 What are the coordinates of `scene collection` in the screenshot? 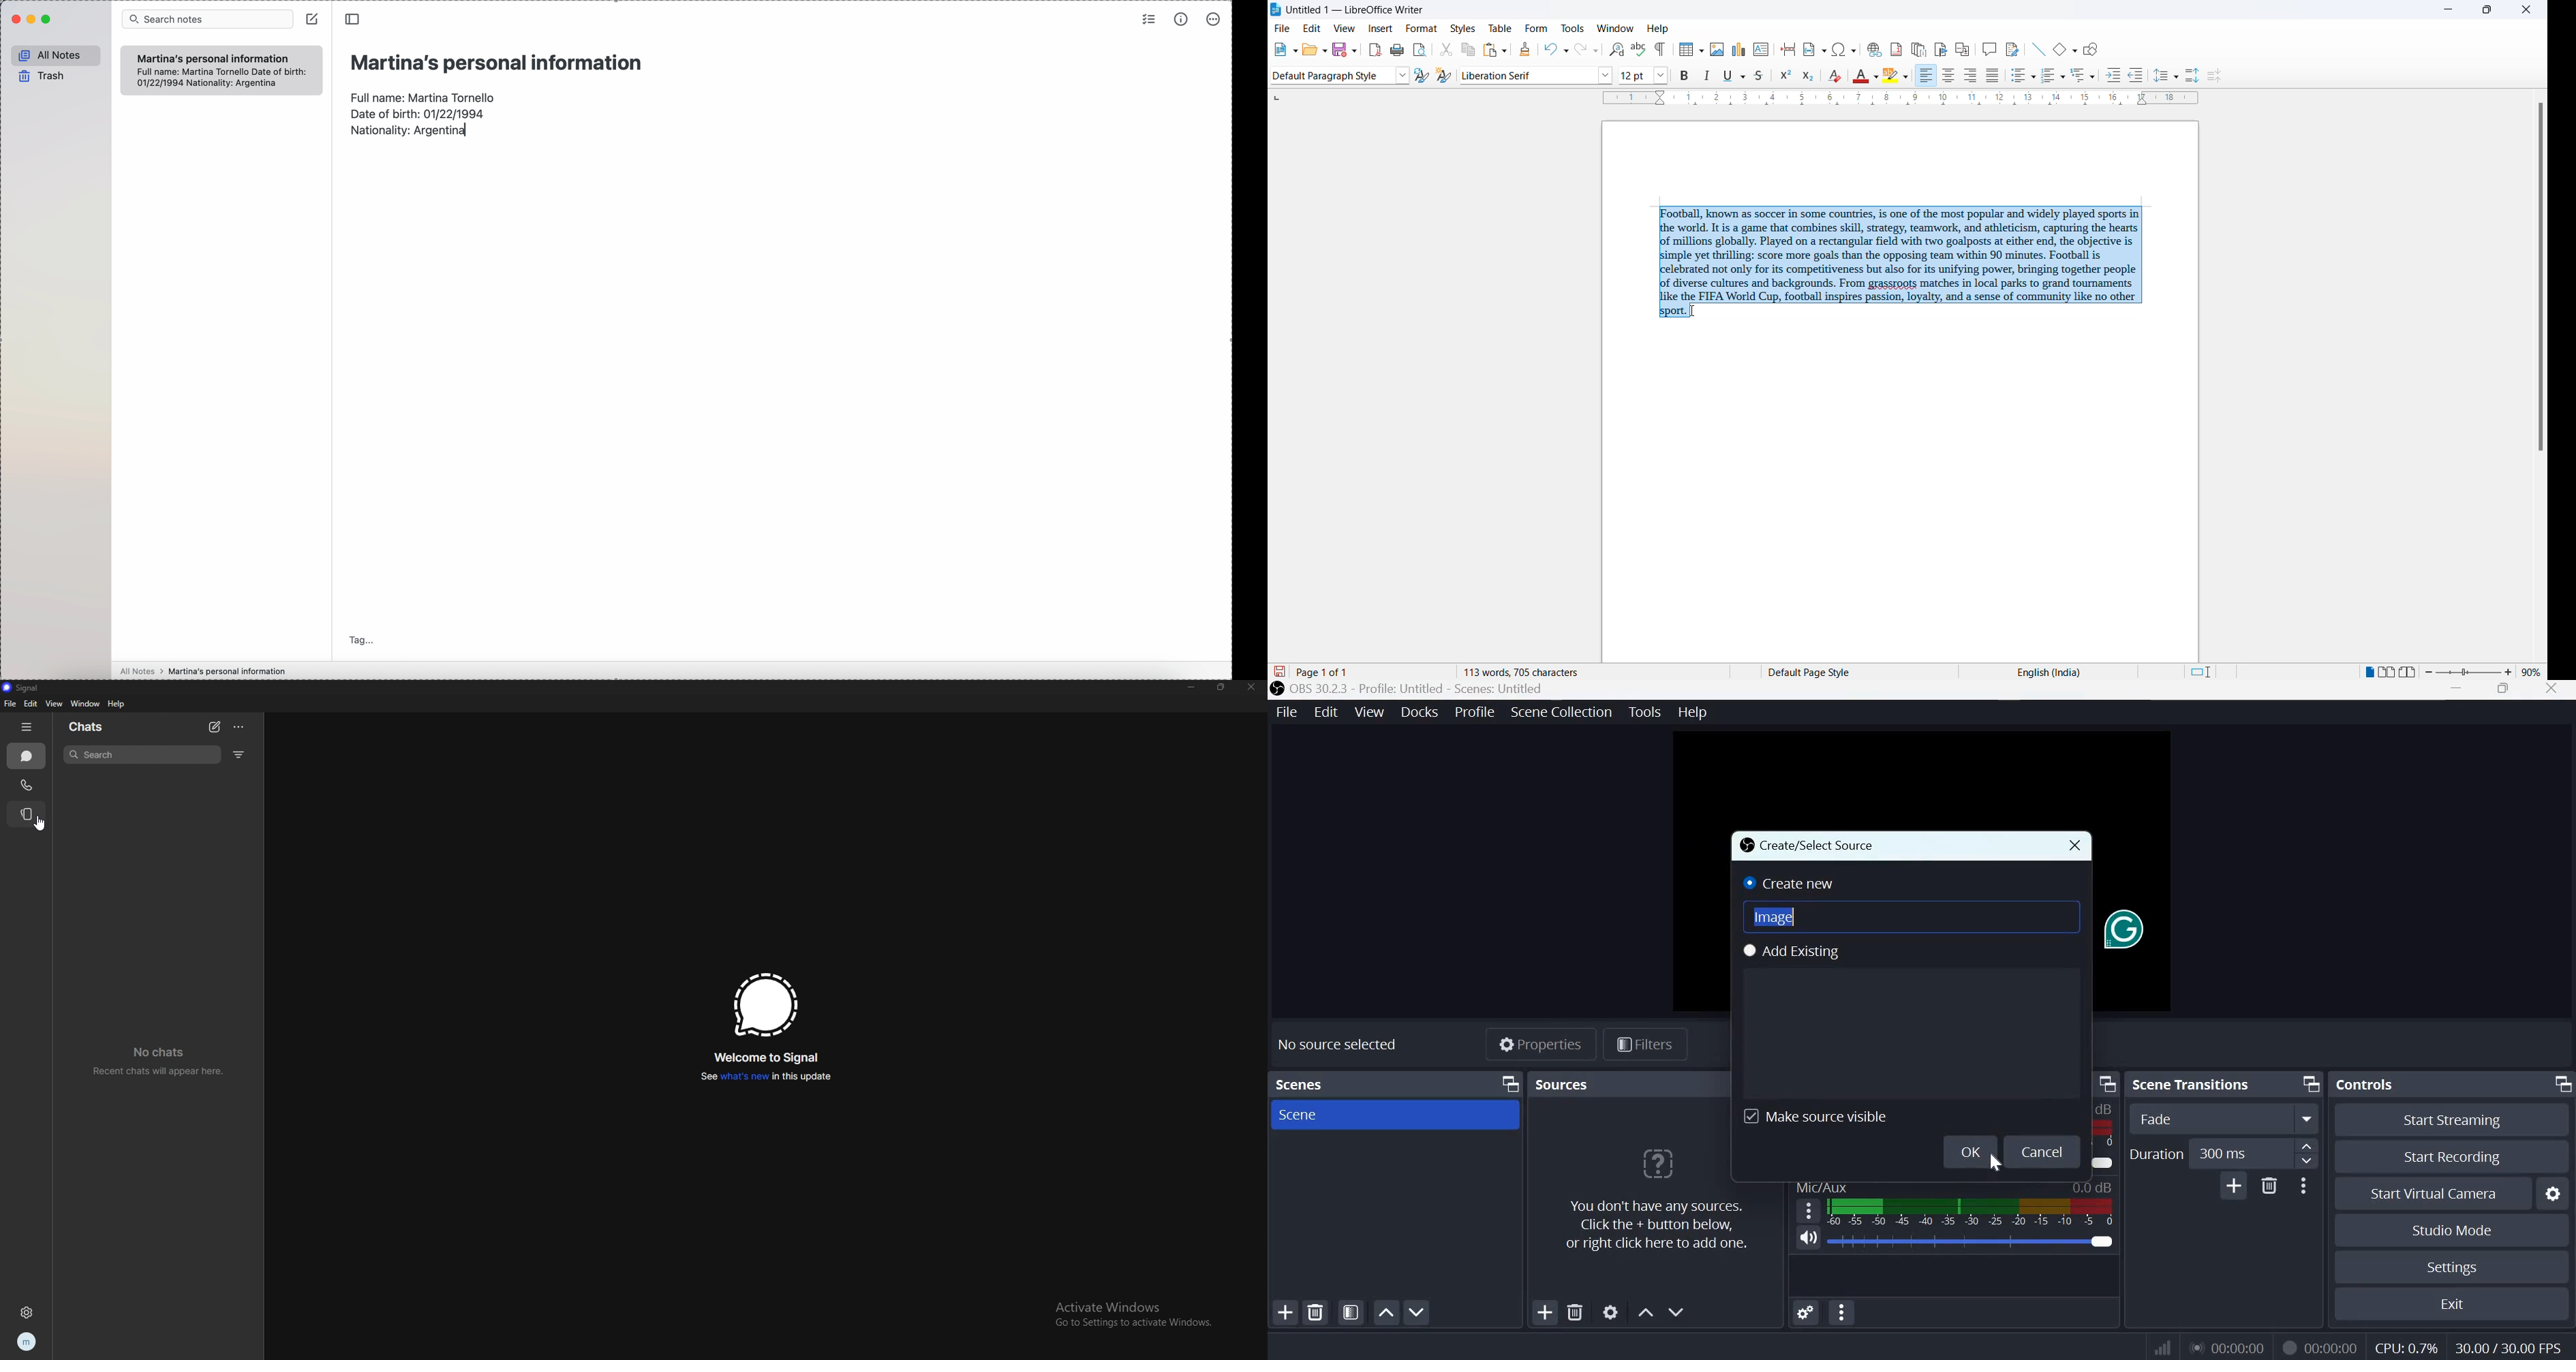 It's located at (1562, 710).